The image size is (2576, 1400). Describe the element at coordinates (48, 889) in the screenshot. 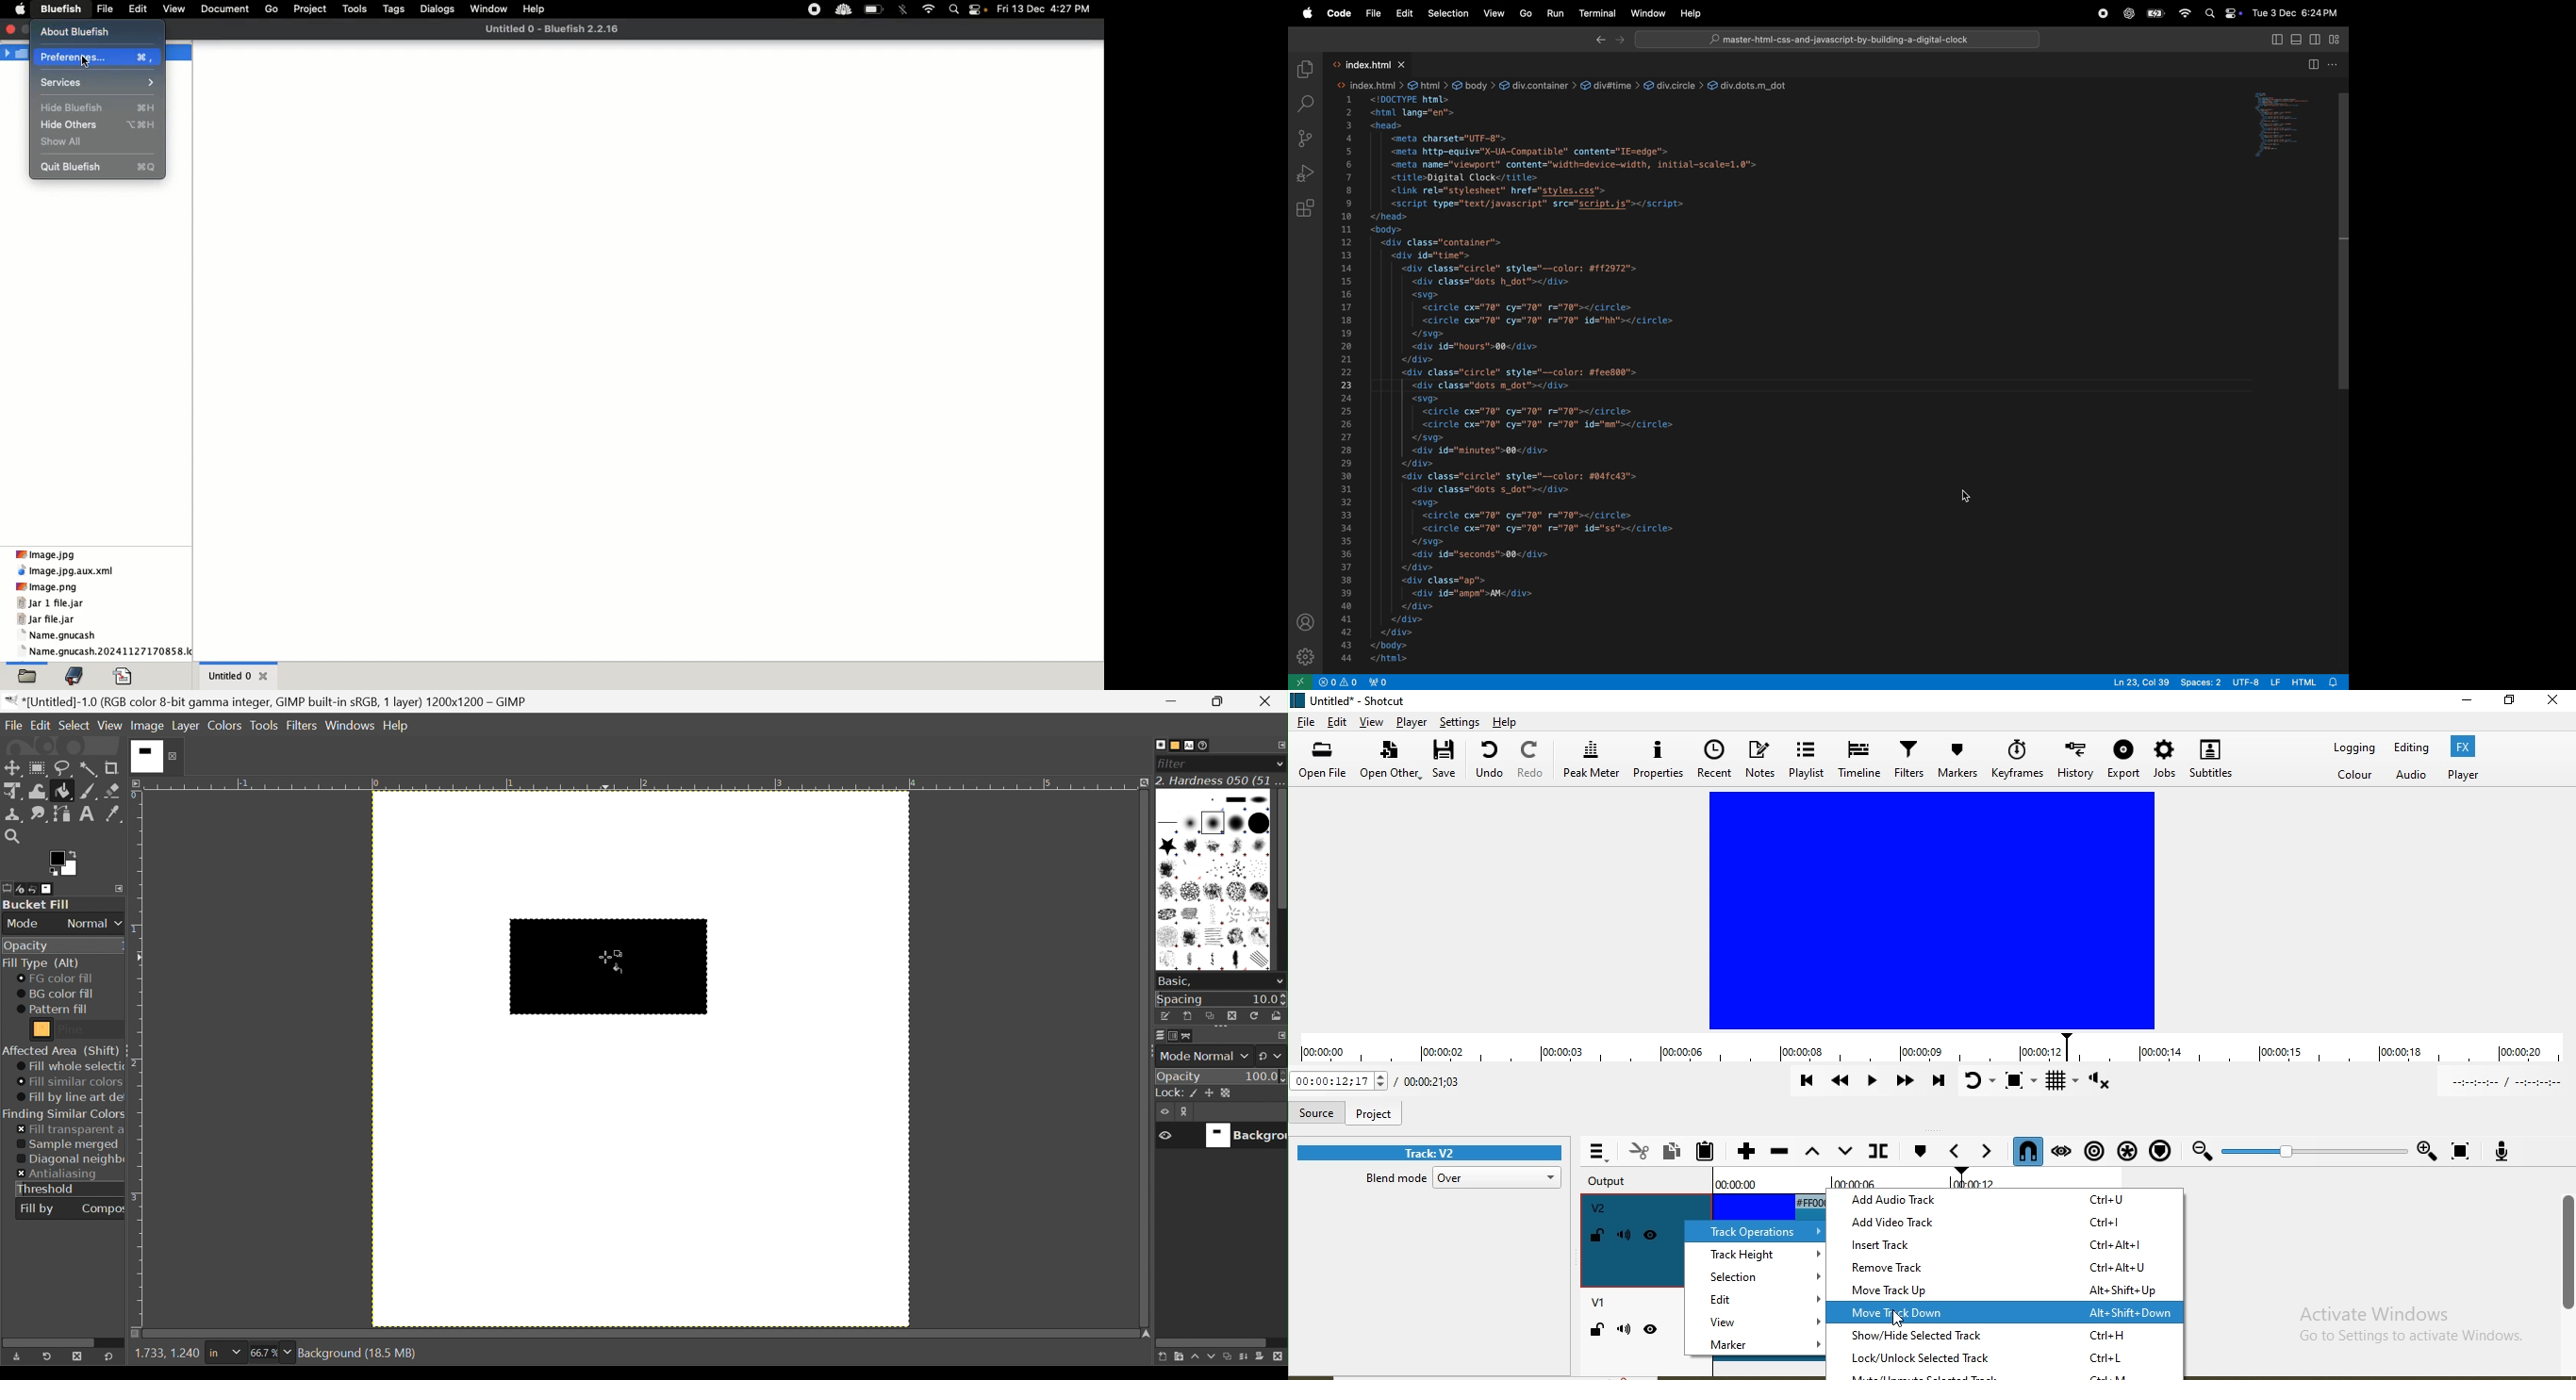

I see `Images` at that location.